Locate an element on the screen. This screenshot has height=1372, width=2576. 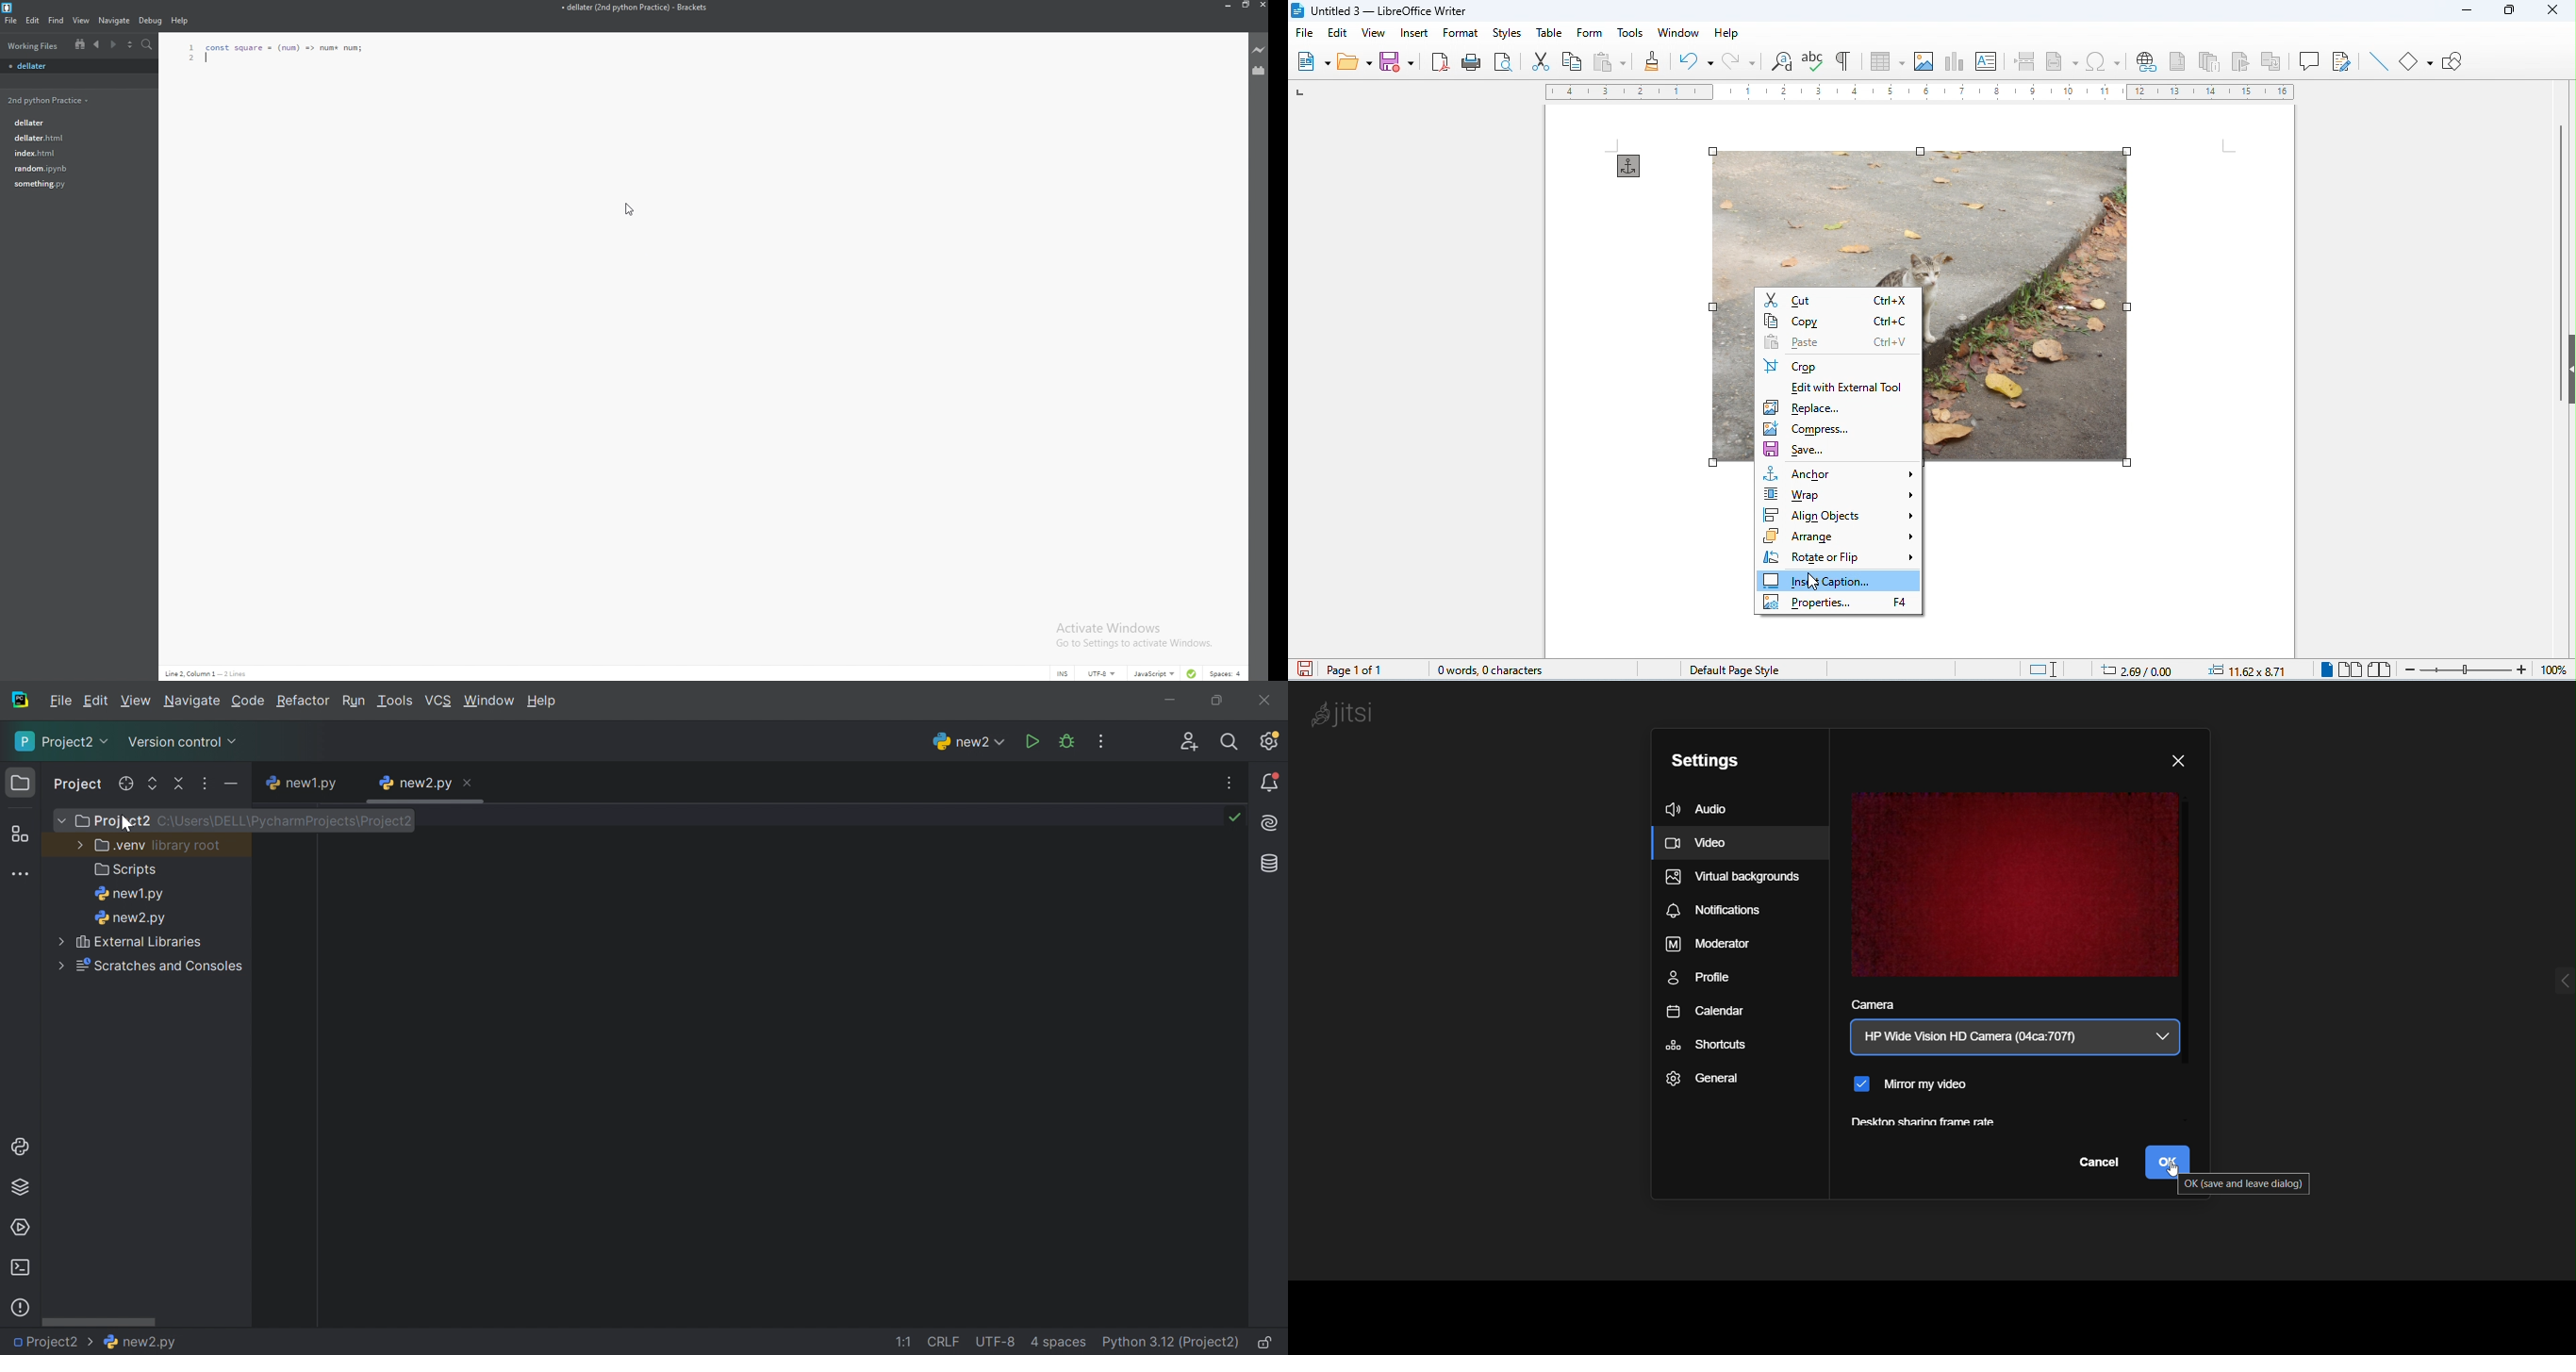
insert bookmark is located at coordinates (2243, 61).